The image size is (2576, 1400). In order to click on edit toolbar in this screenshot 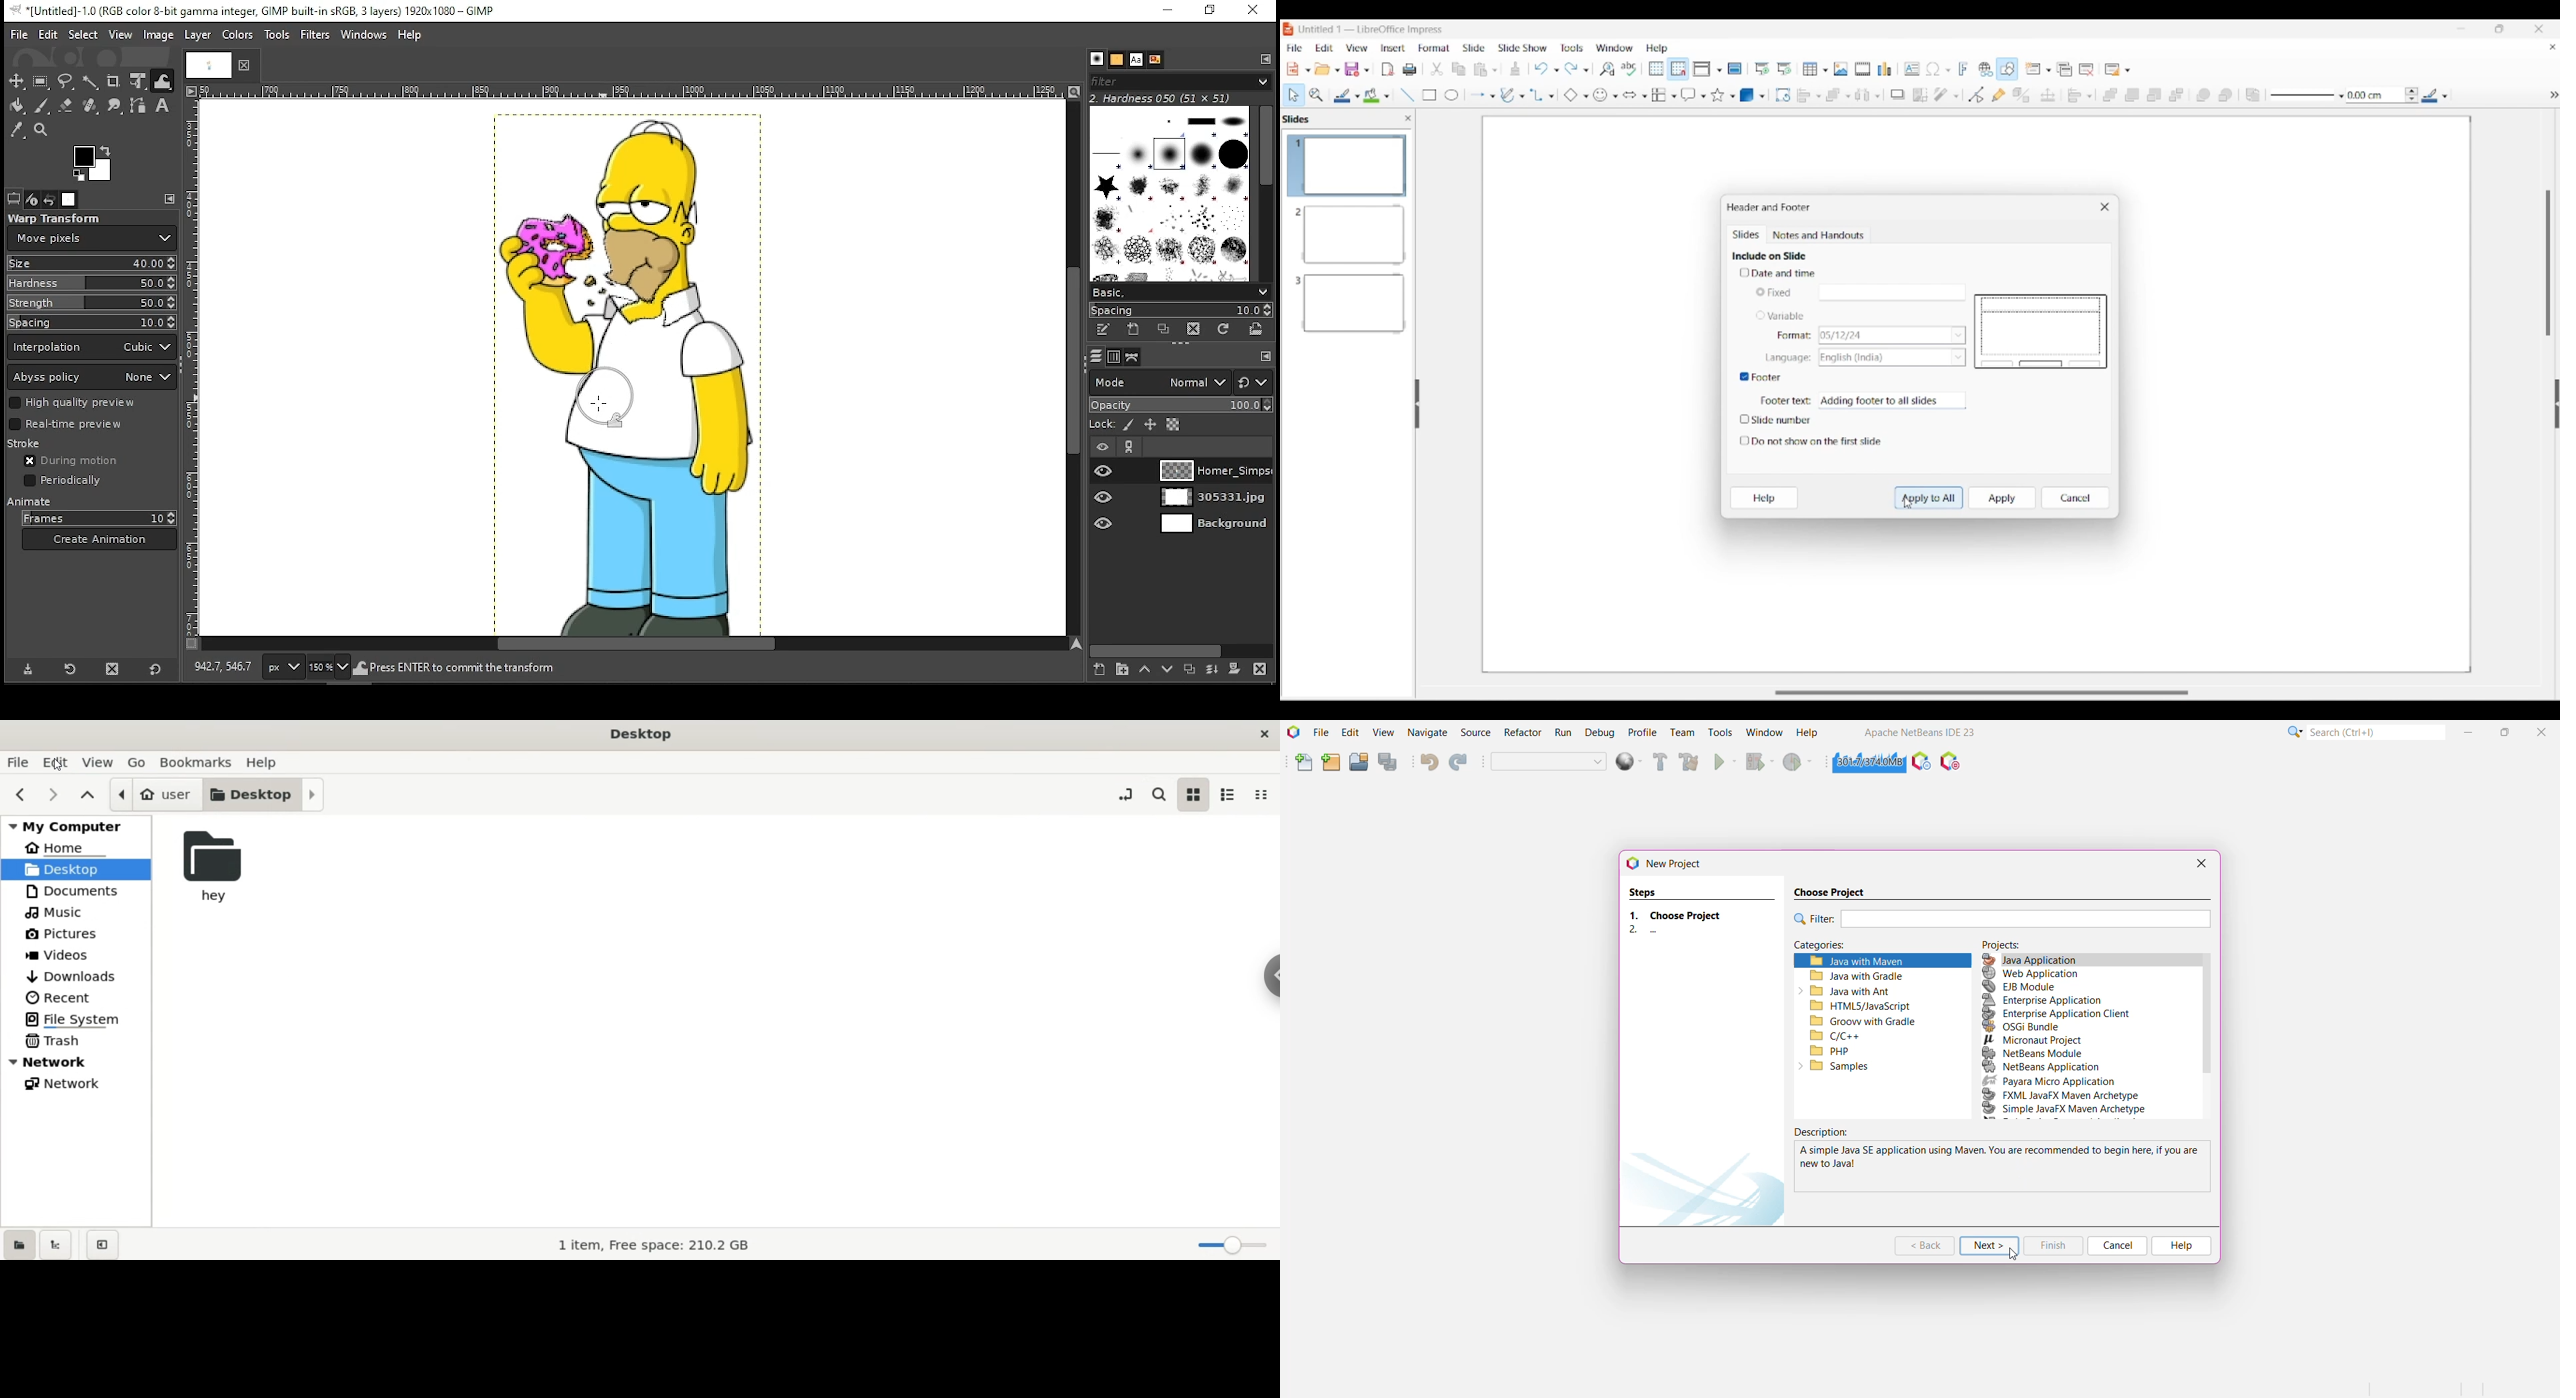, I will do `click(1262, 356)`.